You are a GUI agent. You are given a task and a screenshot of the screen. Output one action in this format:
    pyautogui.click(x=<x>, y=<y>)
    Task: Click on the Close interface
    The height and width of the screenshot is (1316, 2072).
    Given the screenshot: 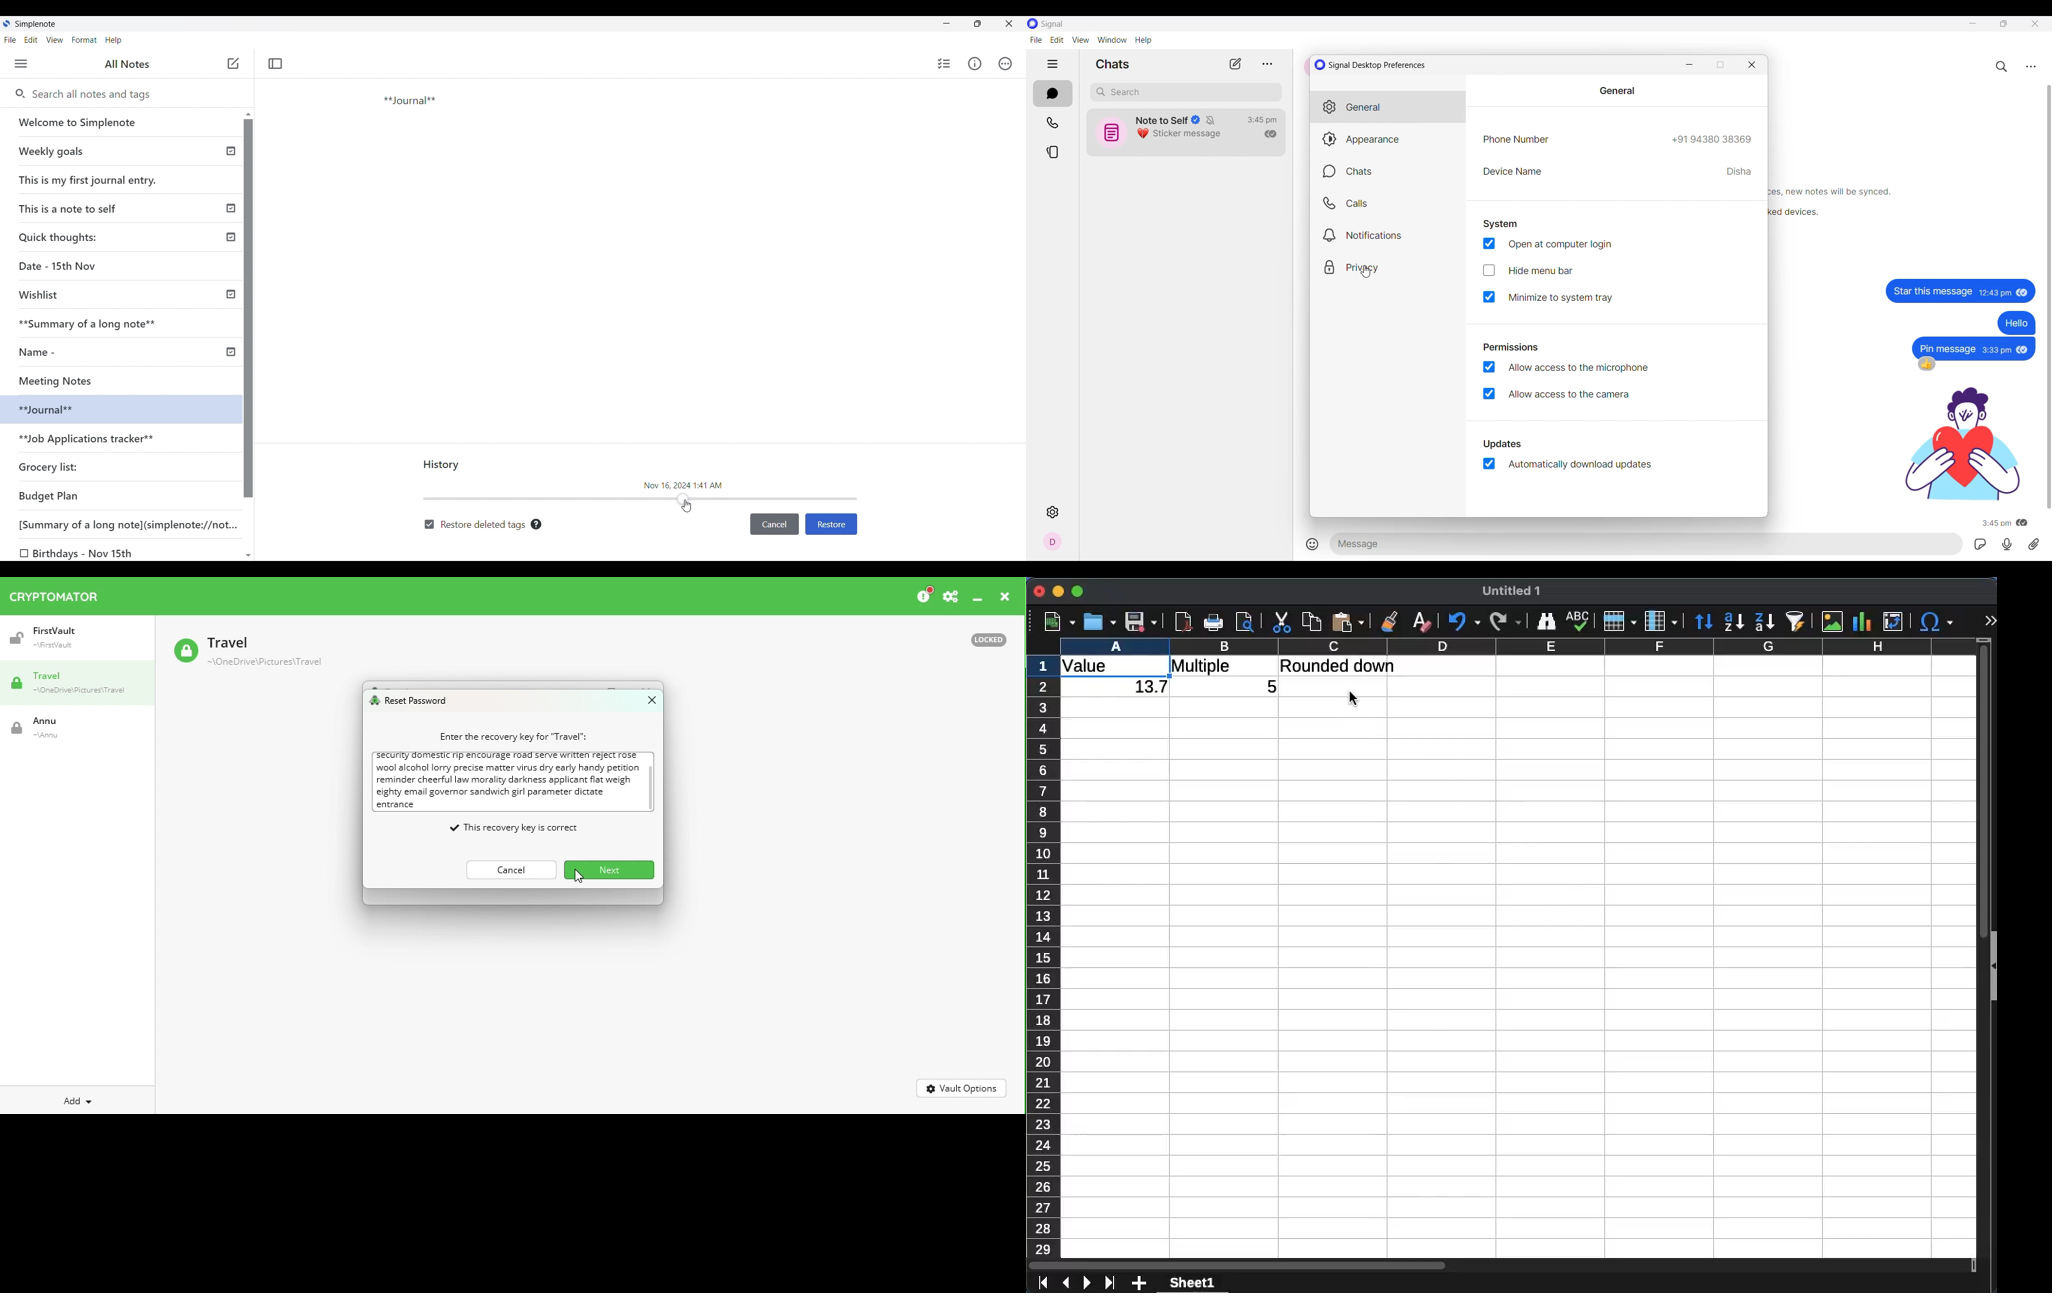 What is the action you would take?
    pyautogui.click(x=1008, y=24)
    